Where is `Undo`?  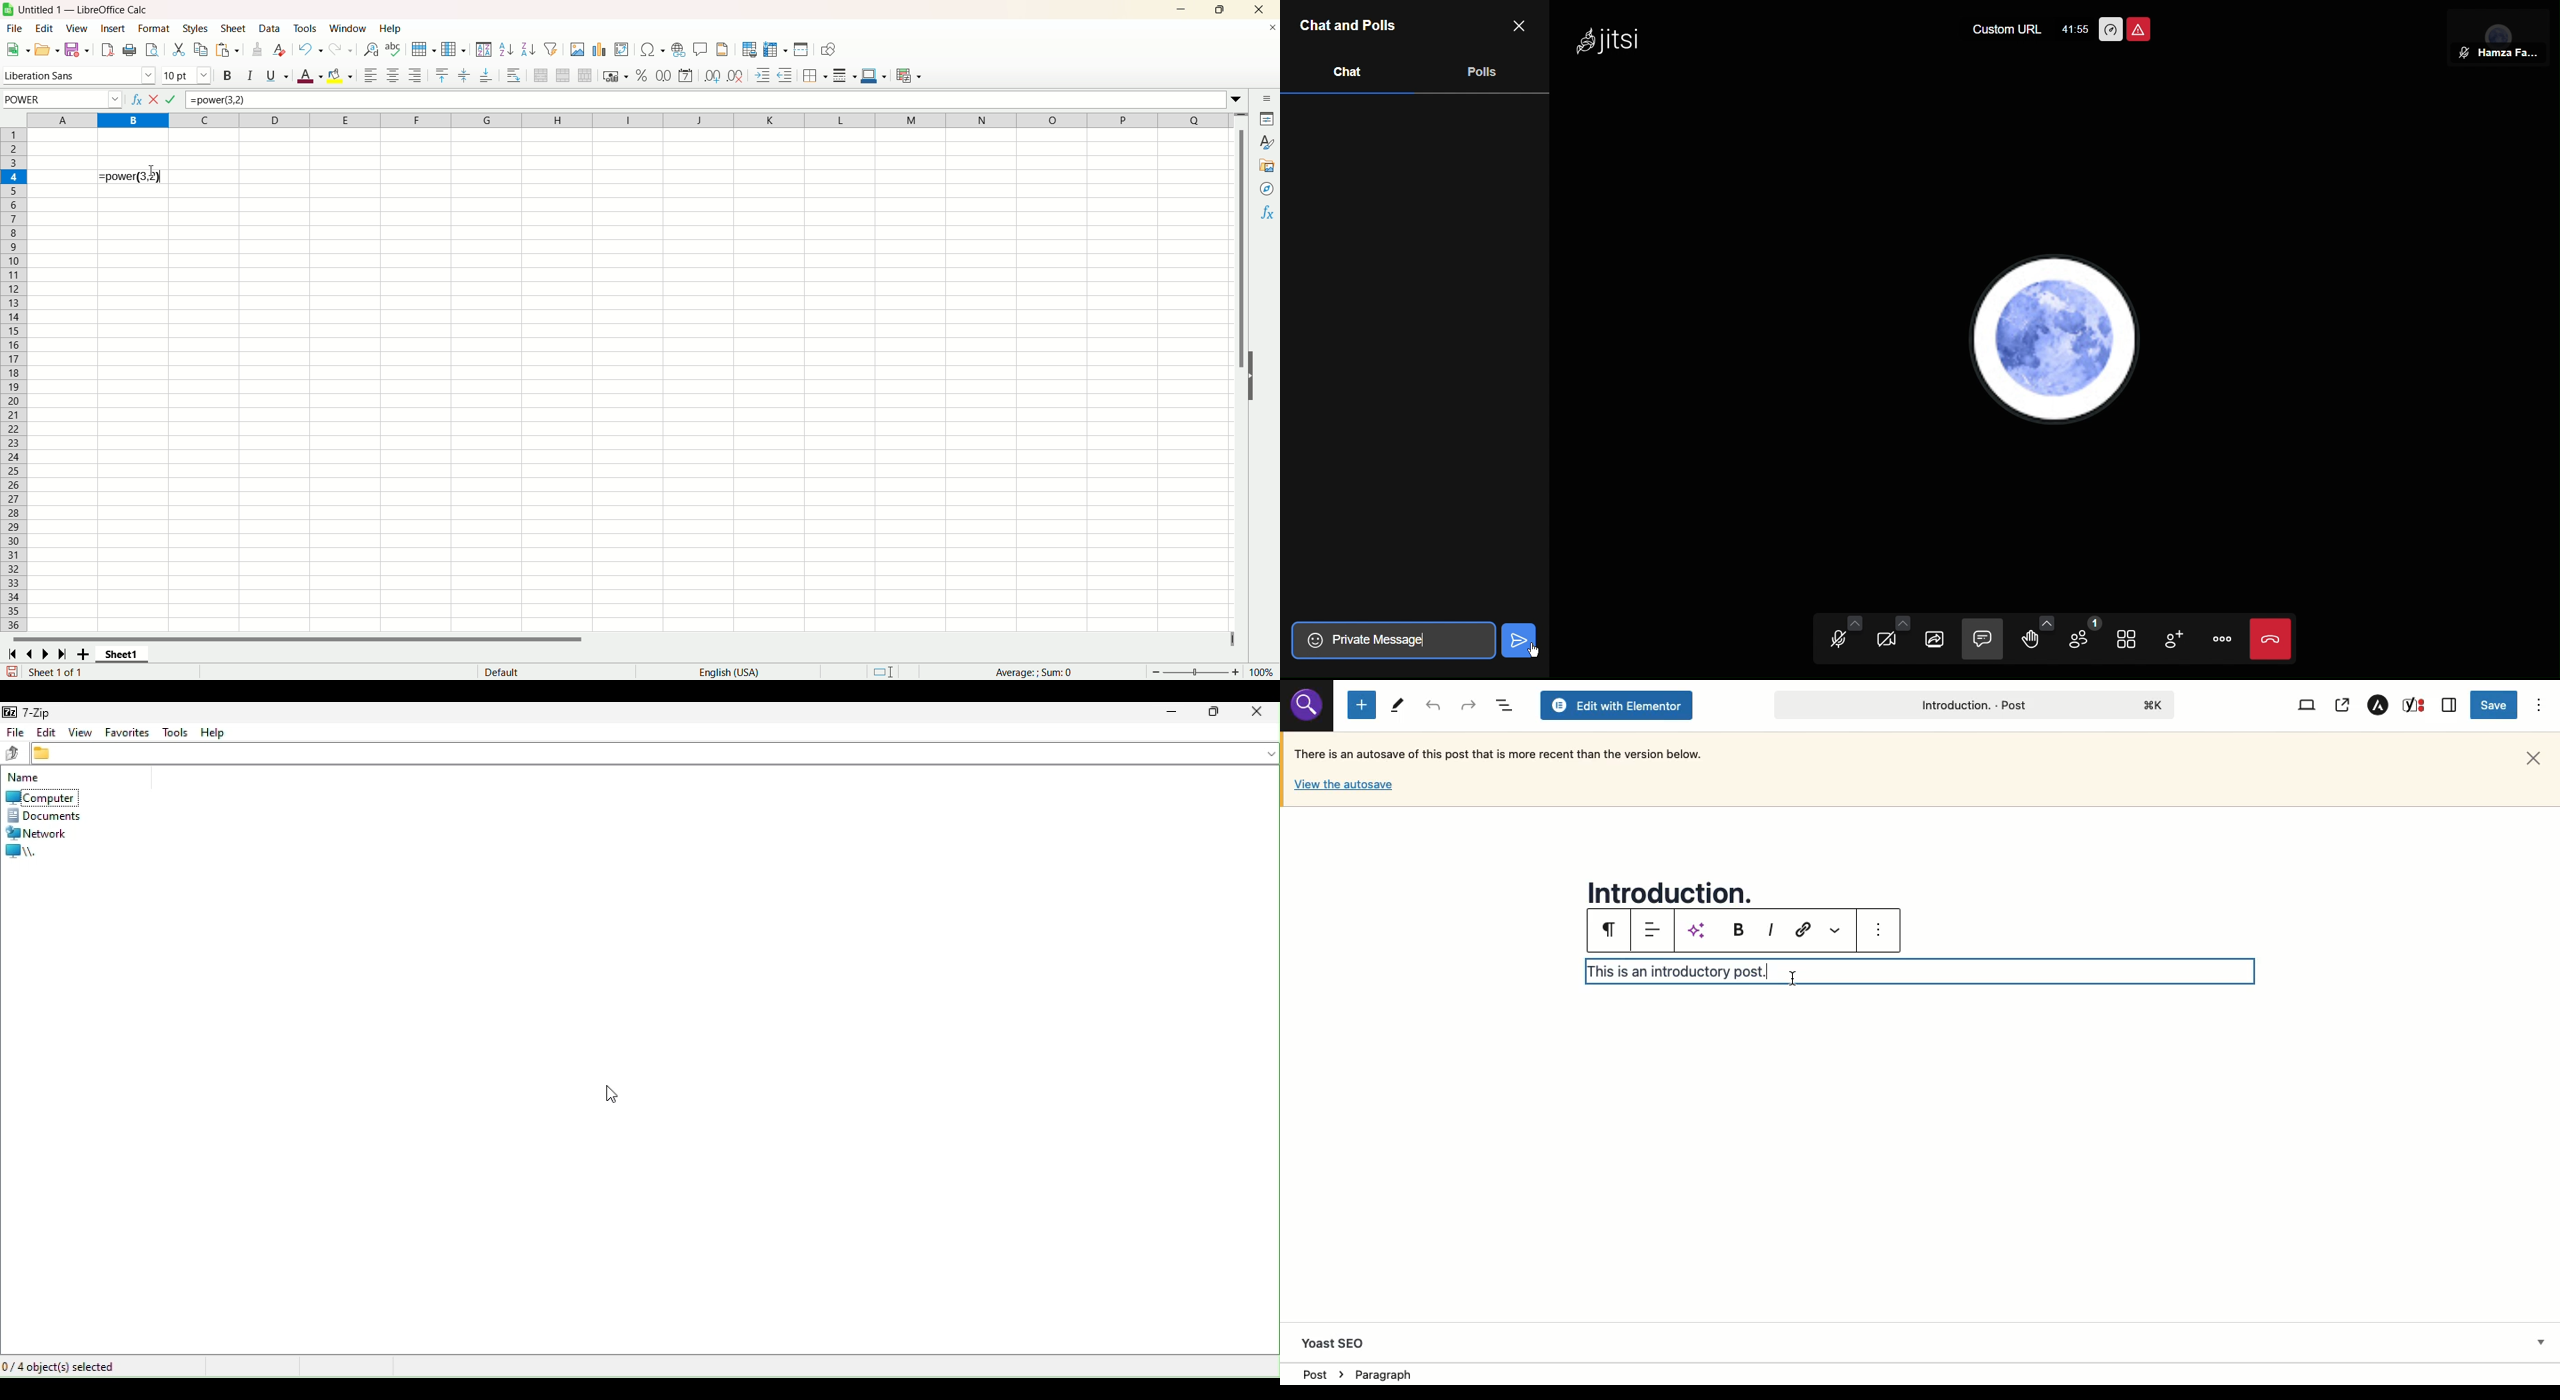
Undo is located at coordinates (1468, 705).